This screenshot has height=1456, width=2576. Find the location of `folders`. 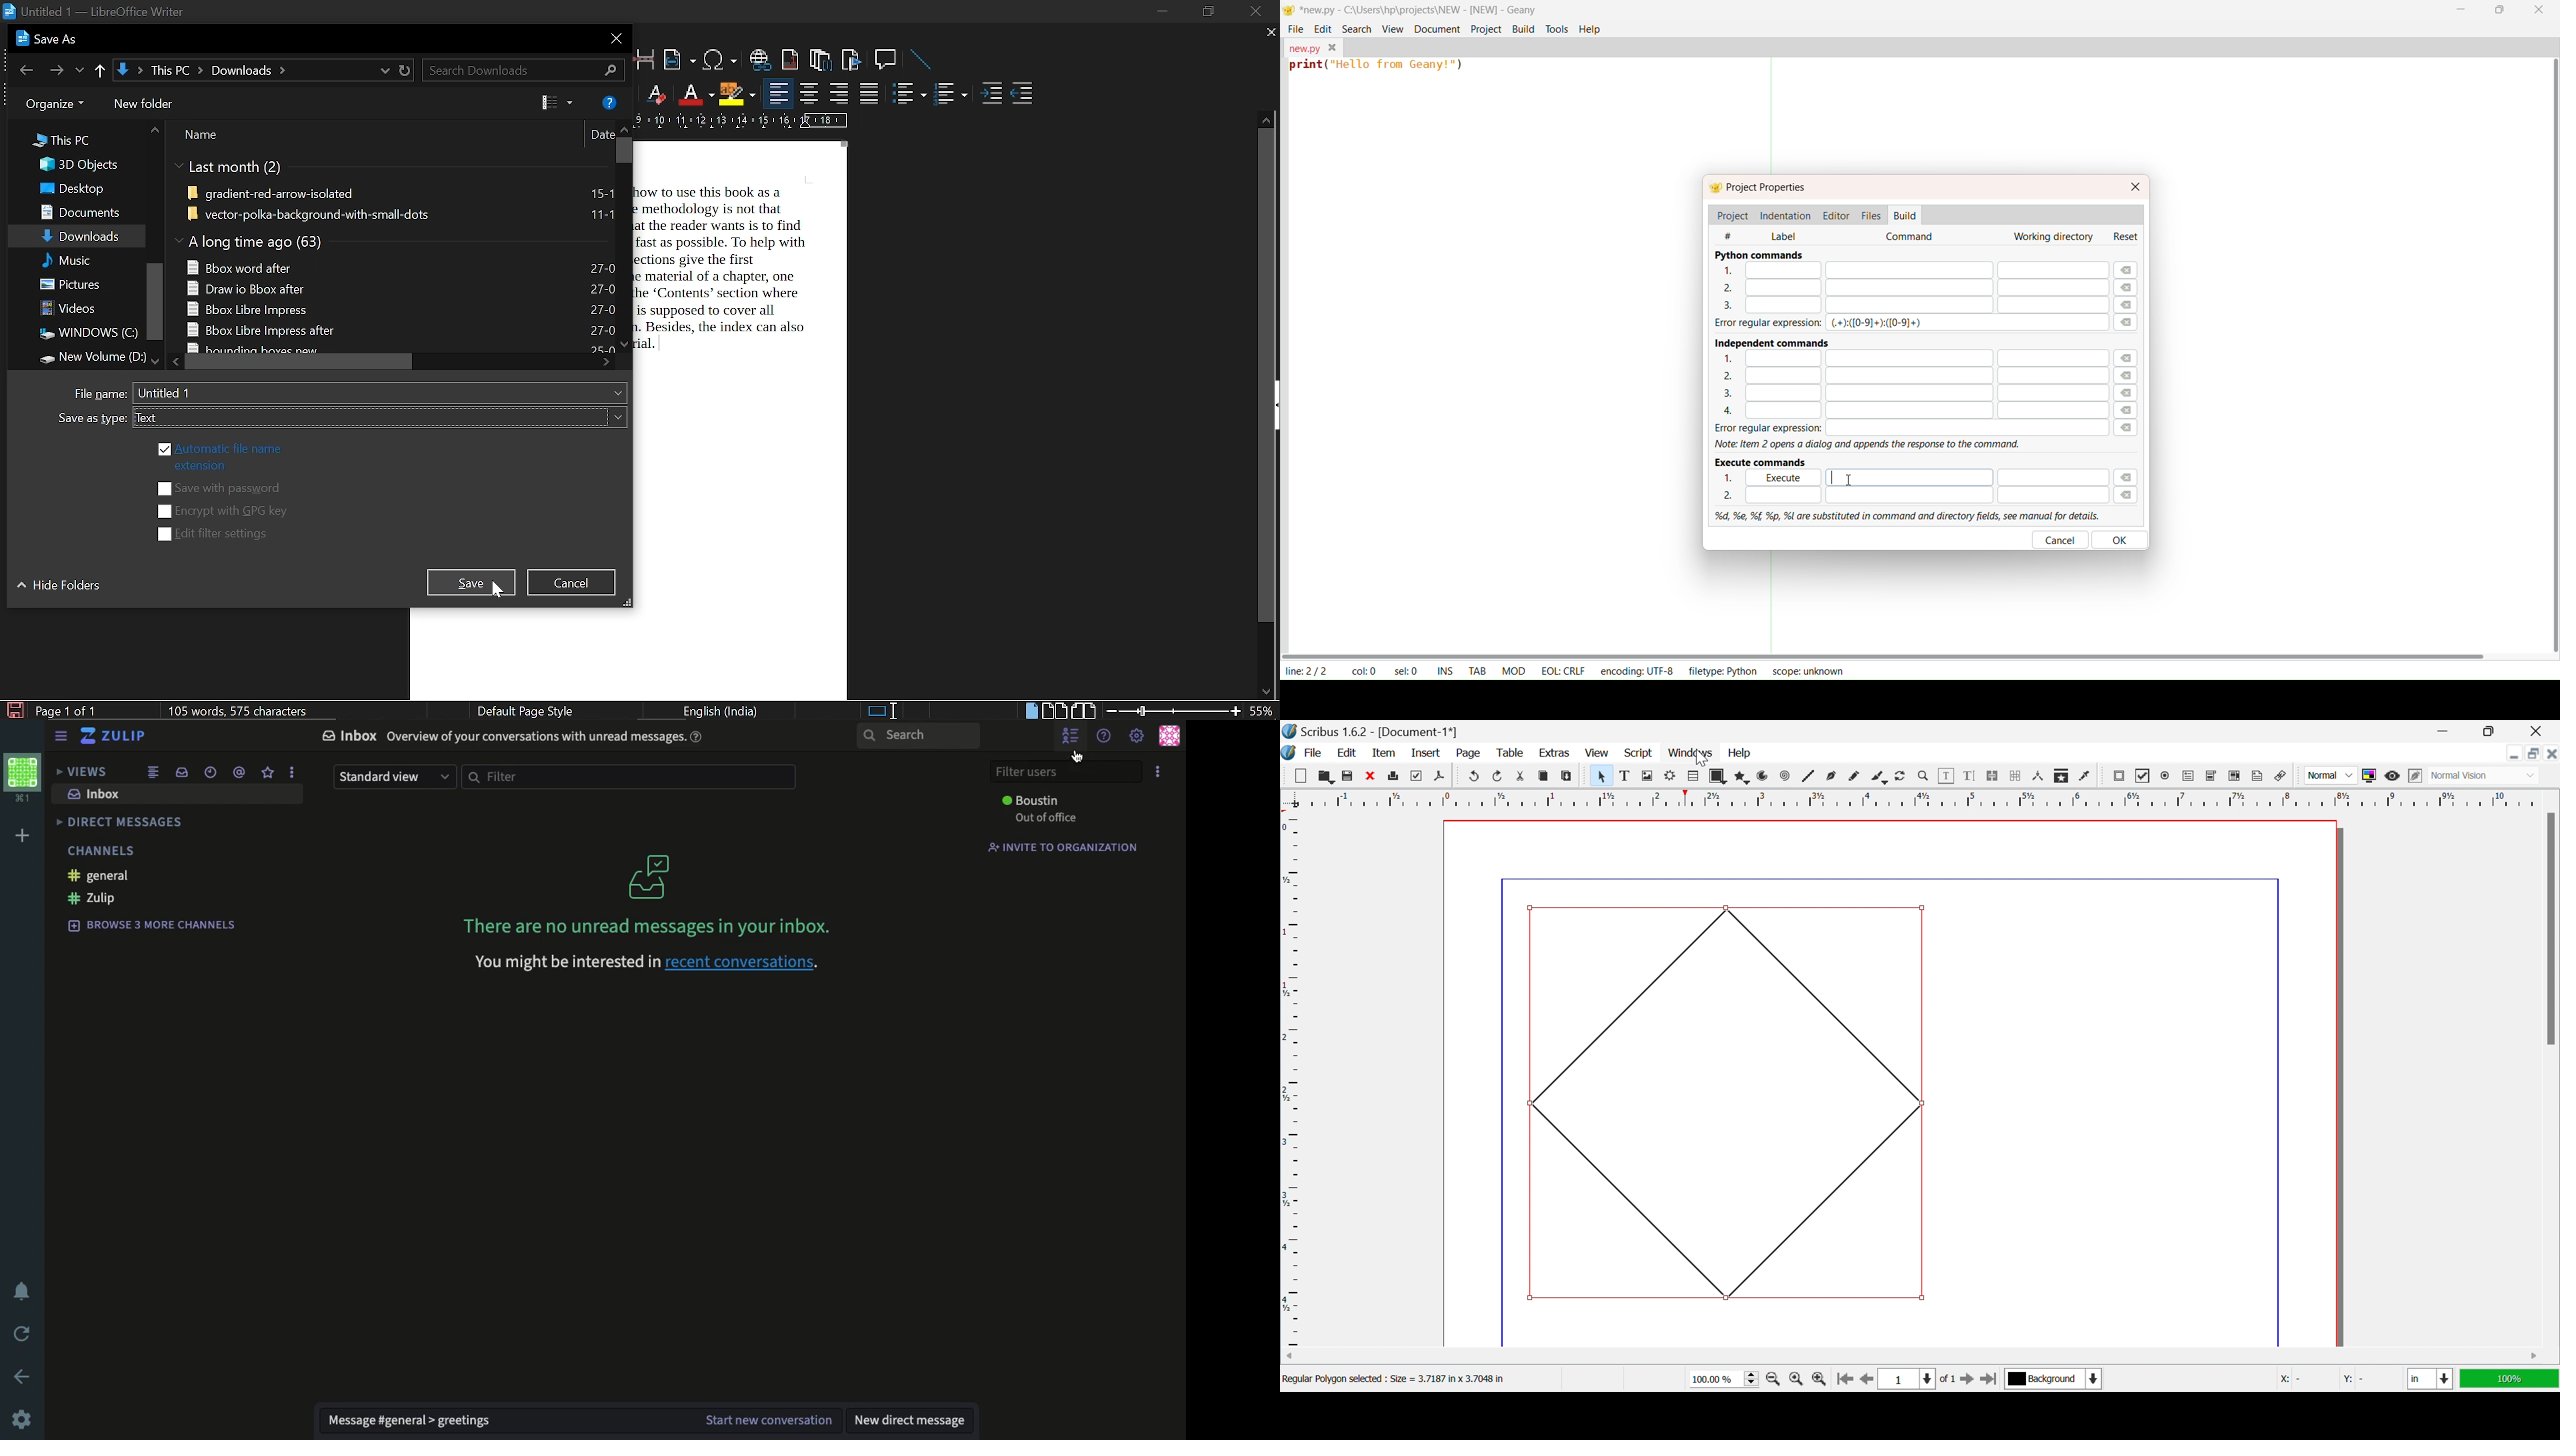

folders is located at coordinates (144, 104).